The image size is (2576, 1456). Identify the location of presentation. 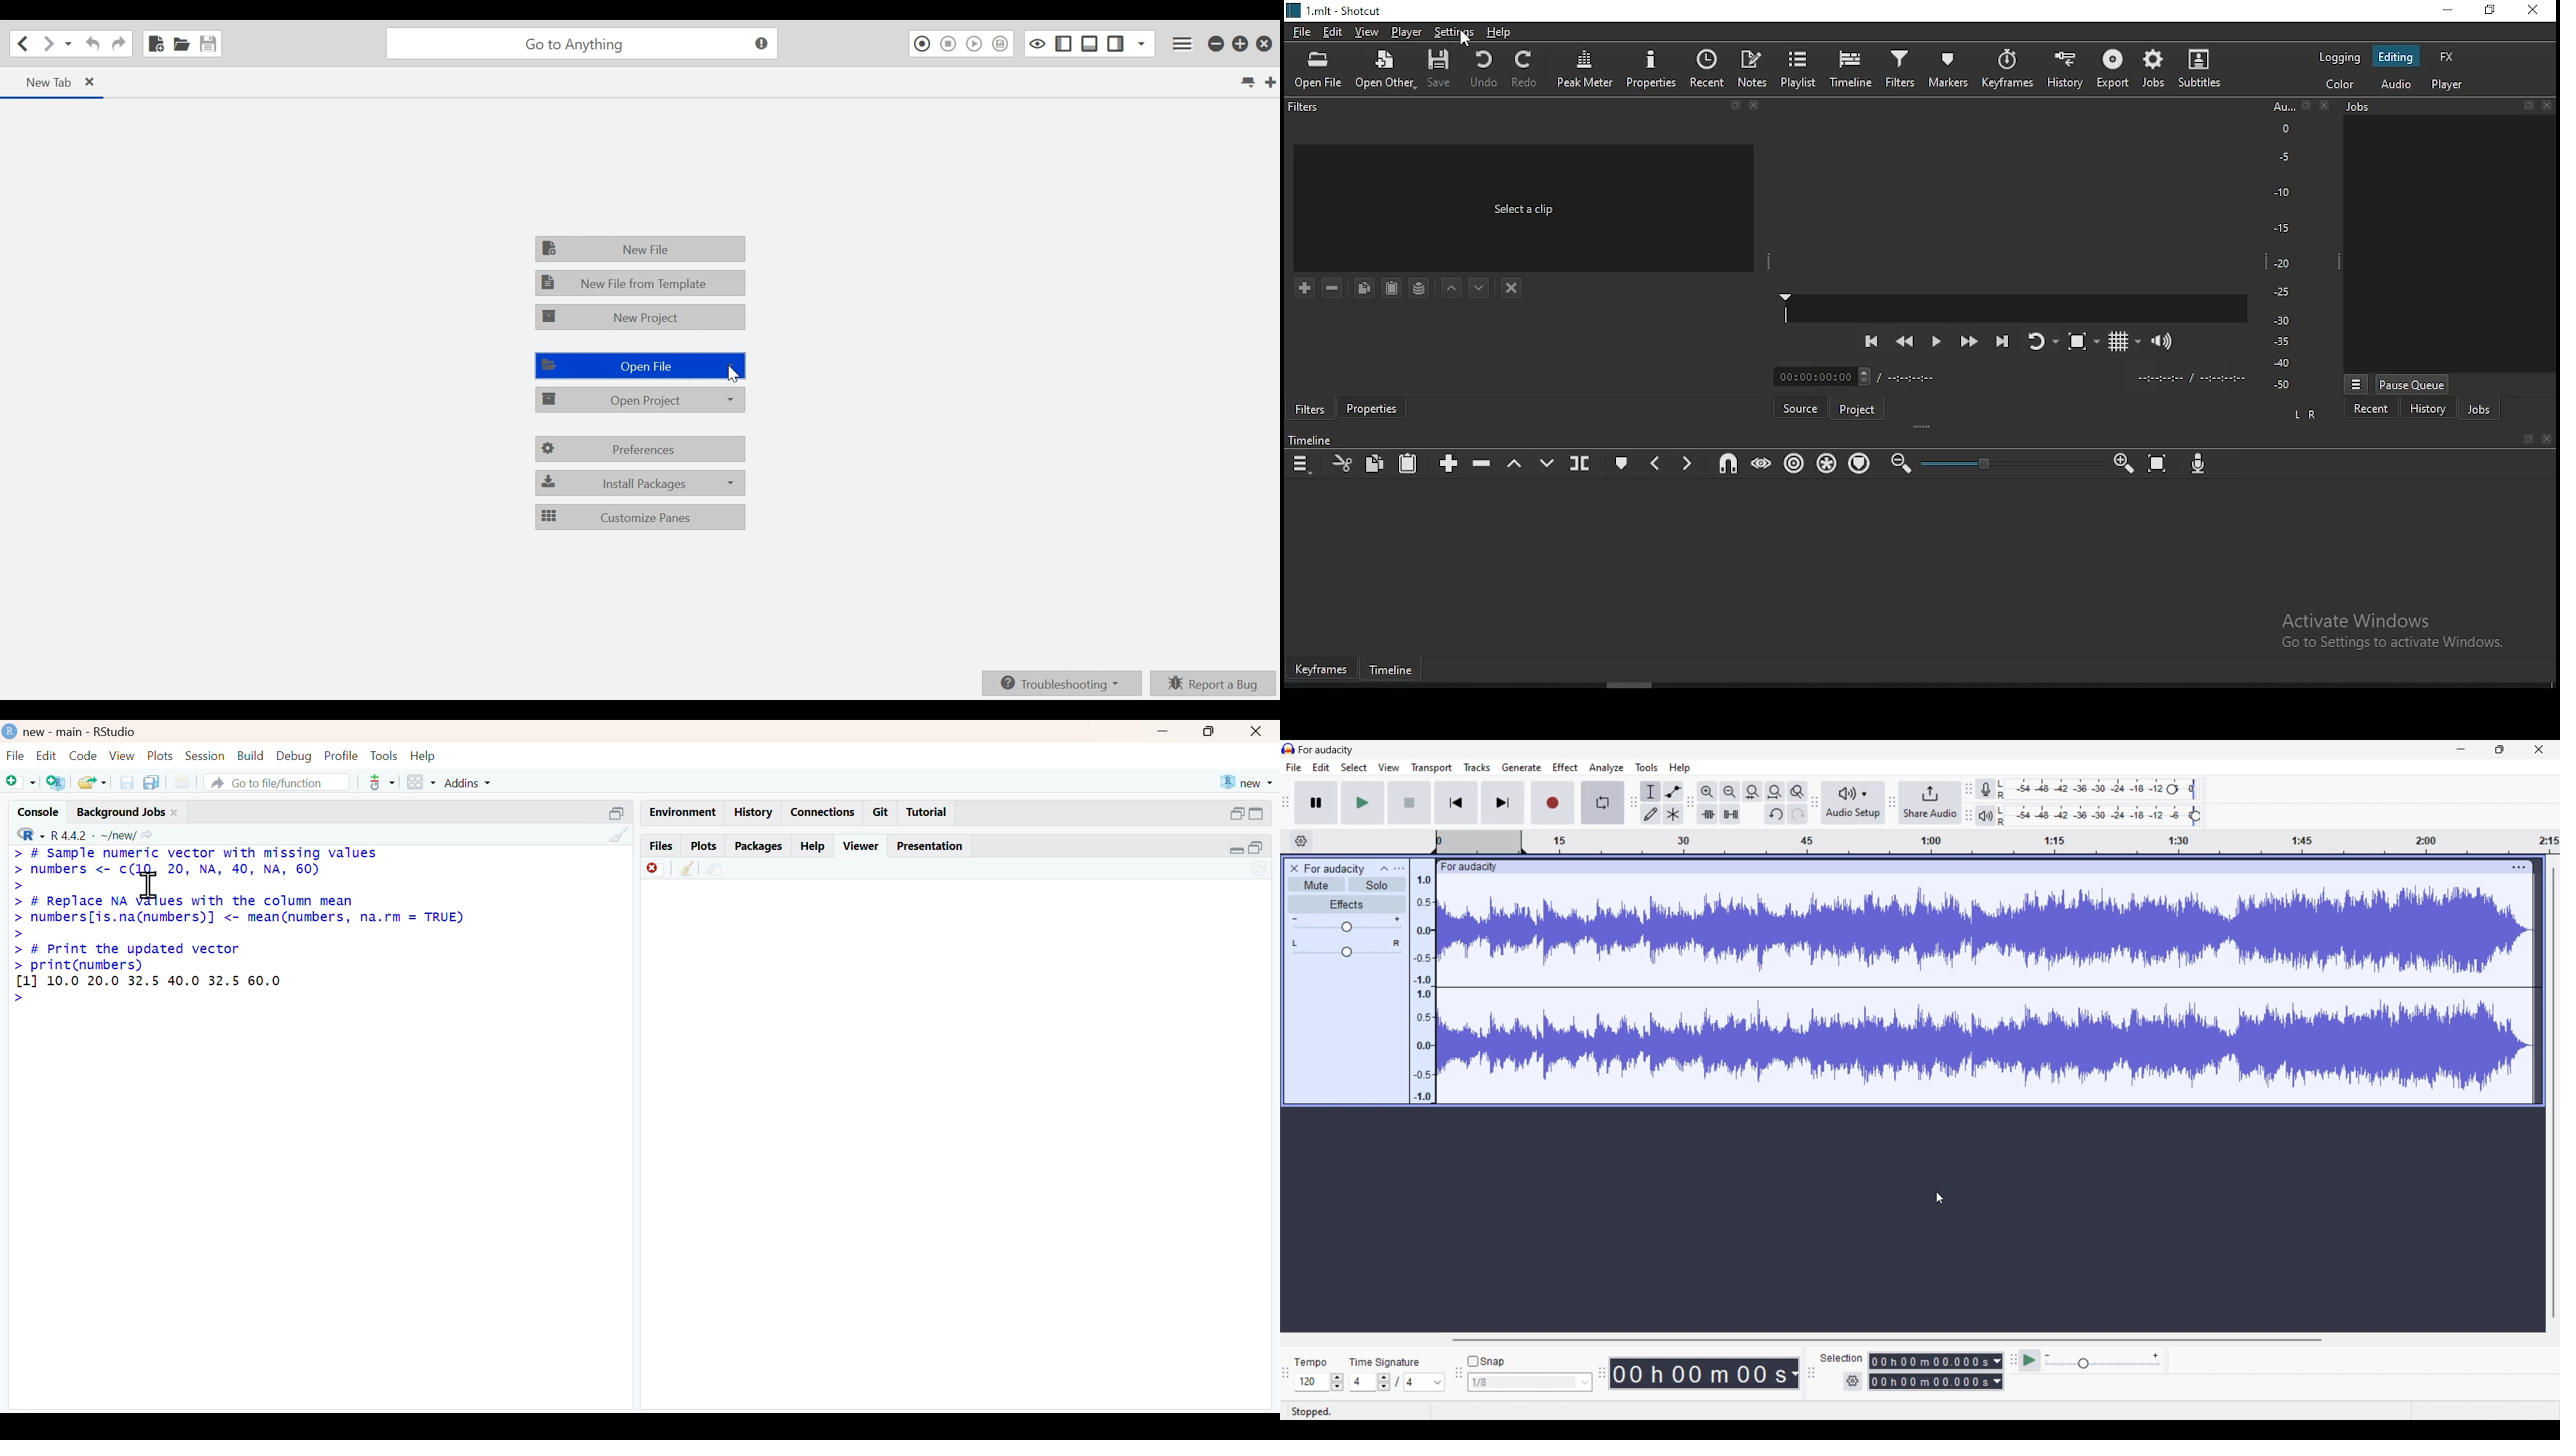
(930, 846).